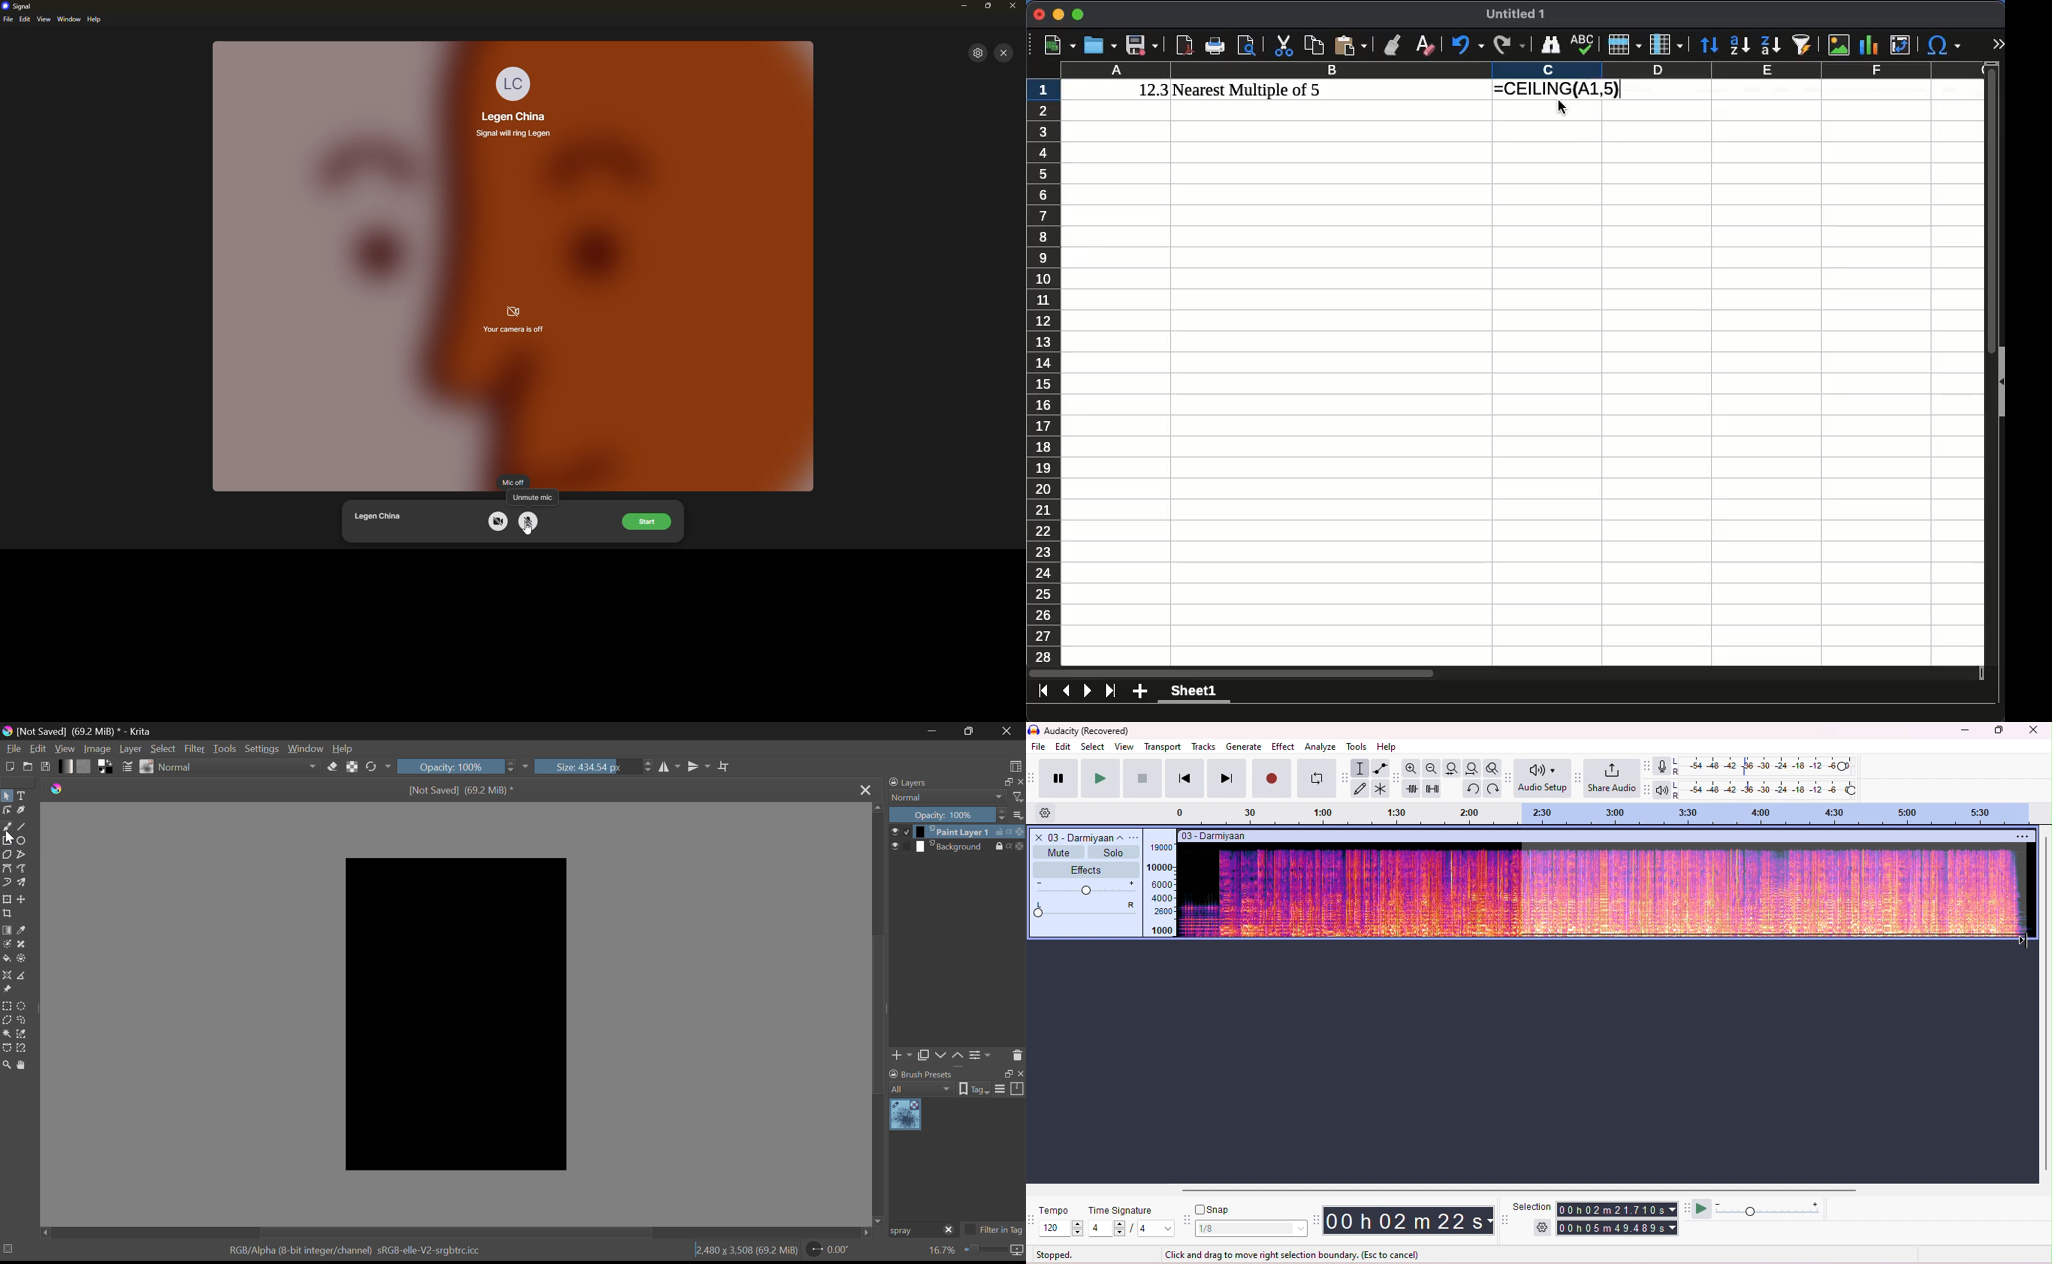 The height and width of the screenshot is (1288, 2072). Describe the element at coordinates (965, 6) in the screenshot. I see `minimize` at that location.